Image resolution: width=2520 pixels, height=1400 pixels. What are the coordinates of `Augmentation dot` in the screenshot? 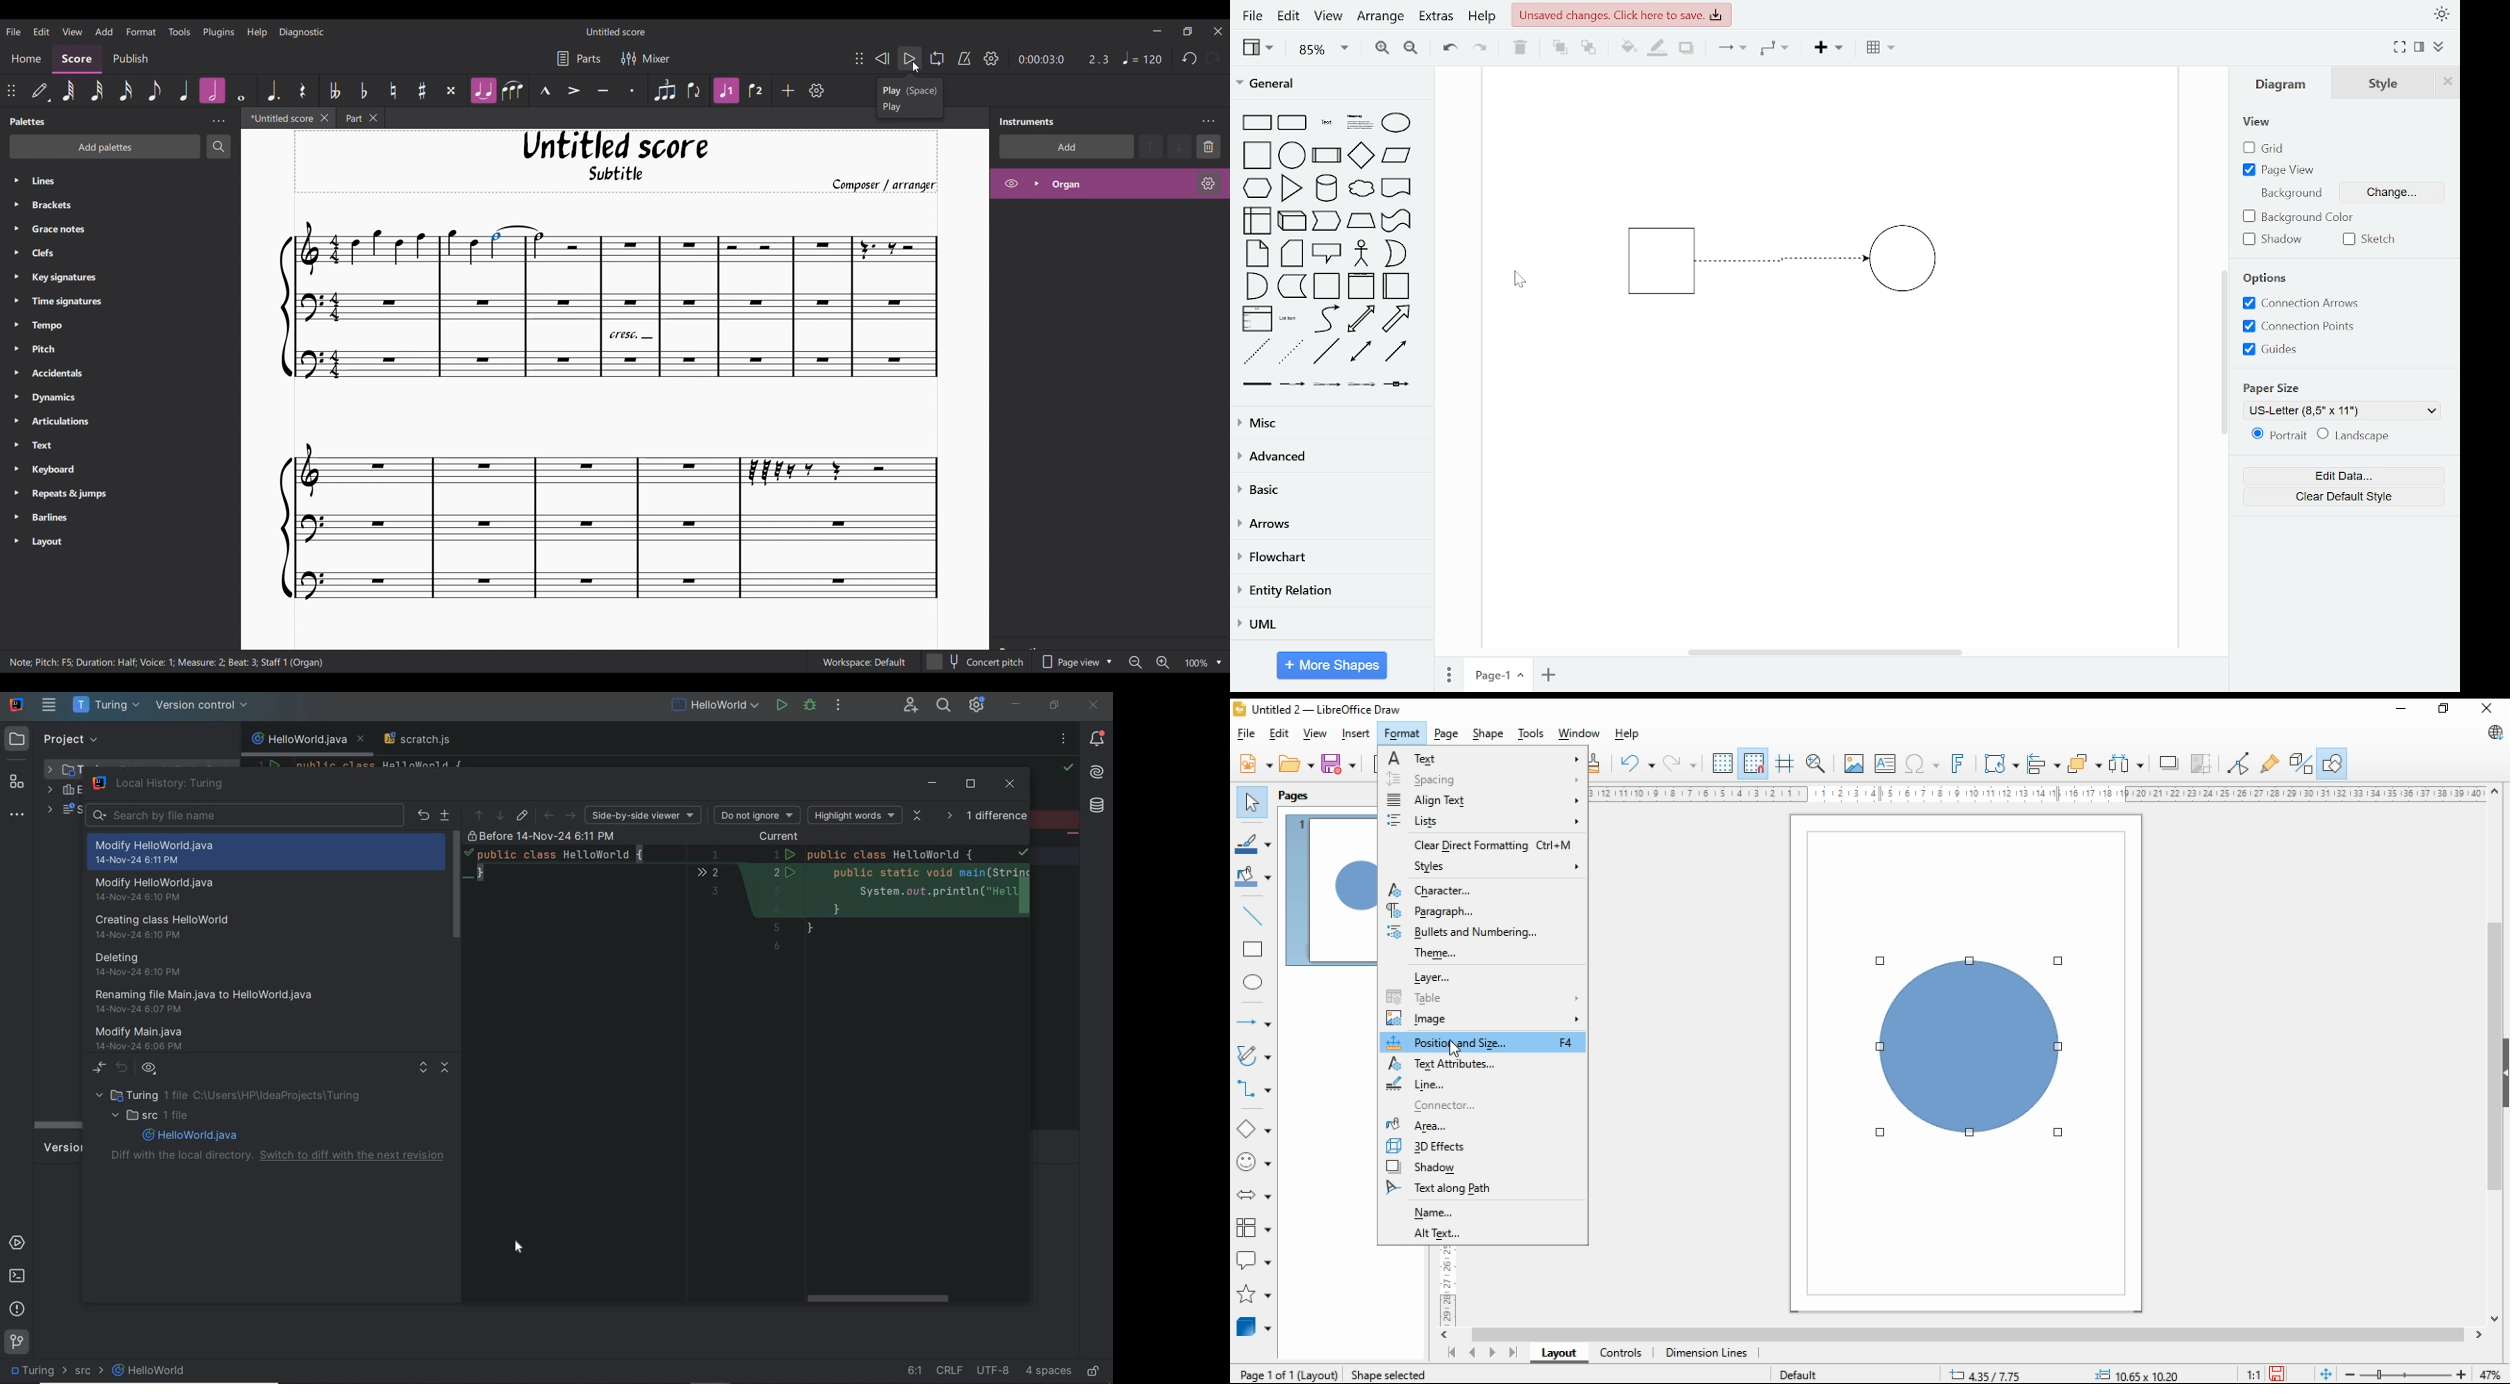 It's located at (272, 90).